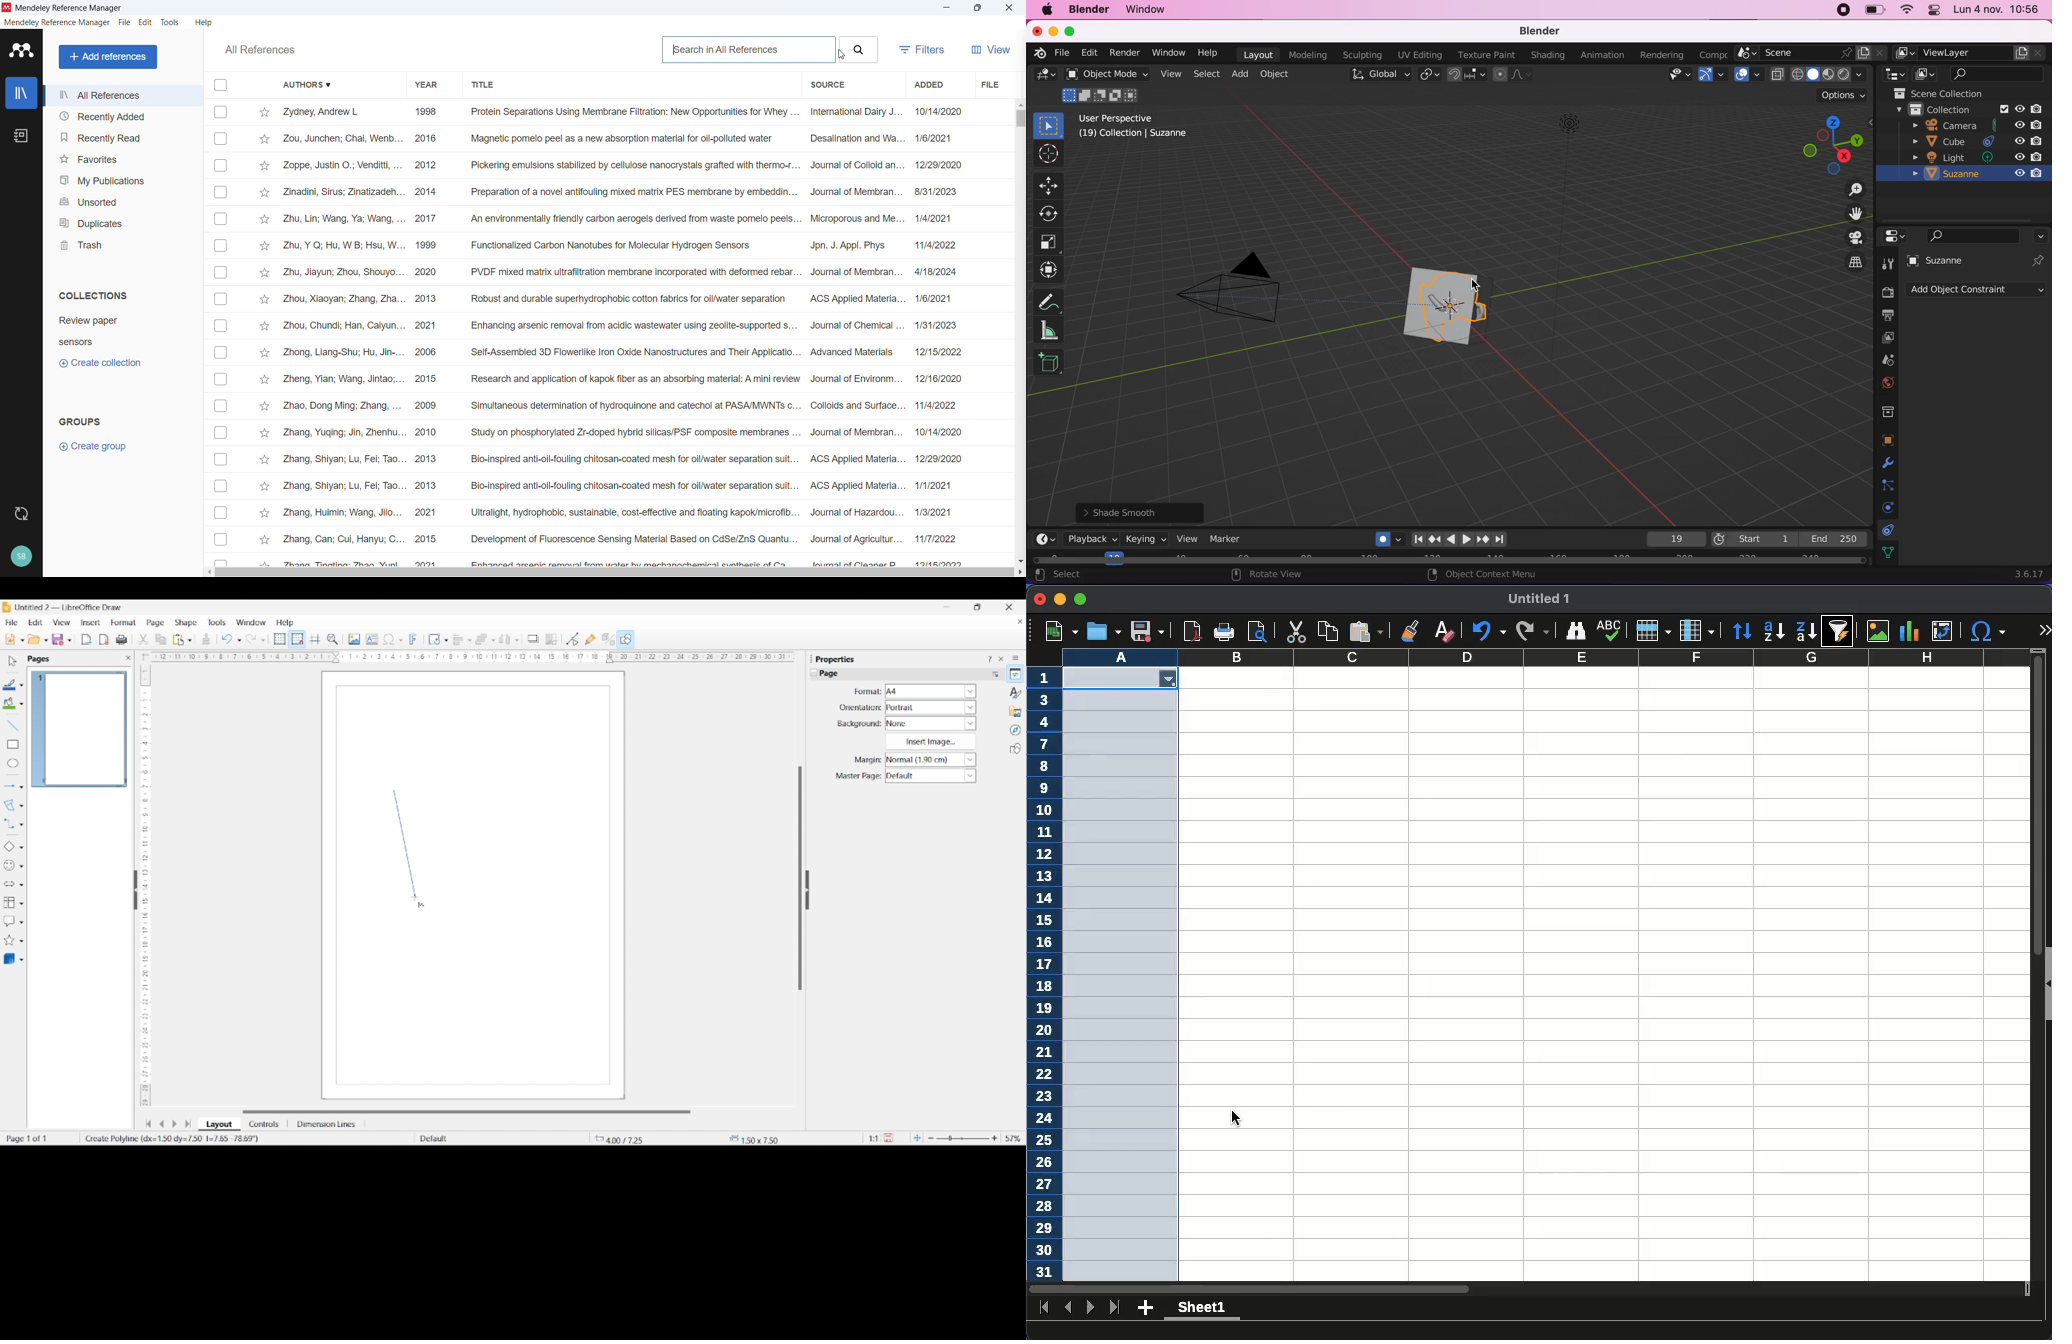 Image resolution: width=2072 pixels, height=1344 pixels. Describe the element at coordinates (994, 1138) in the screenshot. I see `Zoom in` at that location.